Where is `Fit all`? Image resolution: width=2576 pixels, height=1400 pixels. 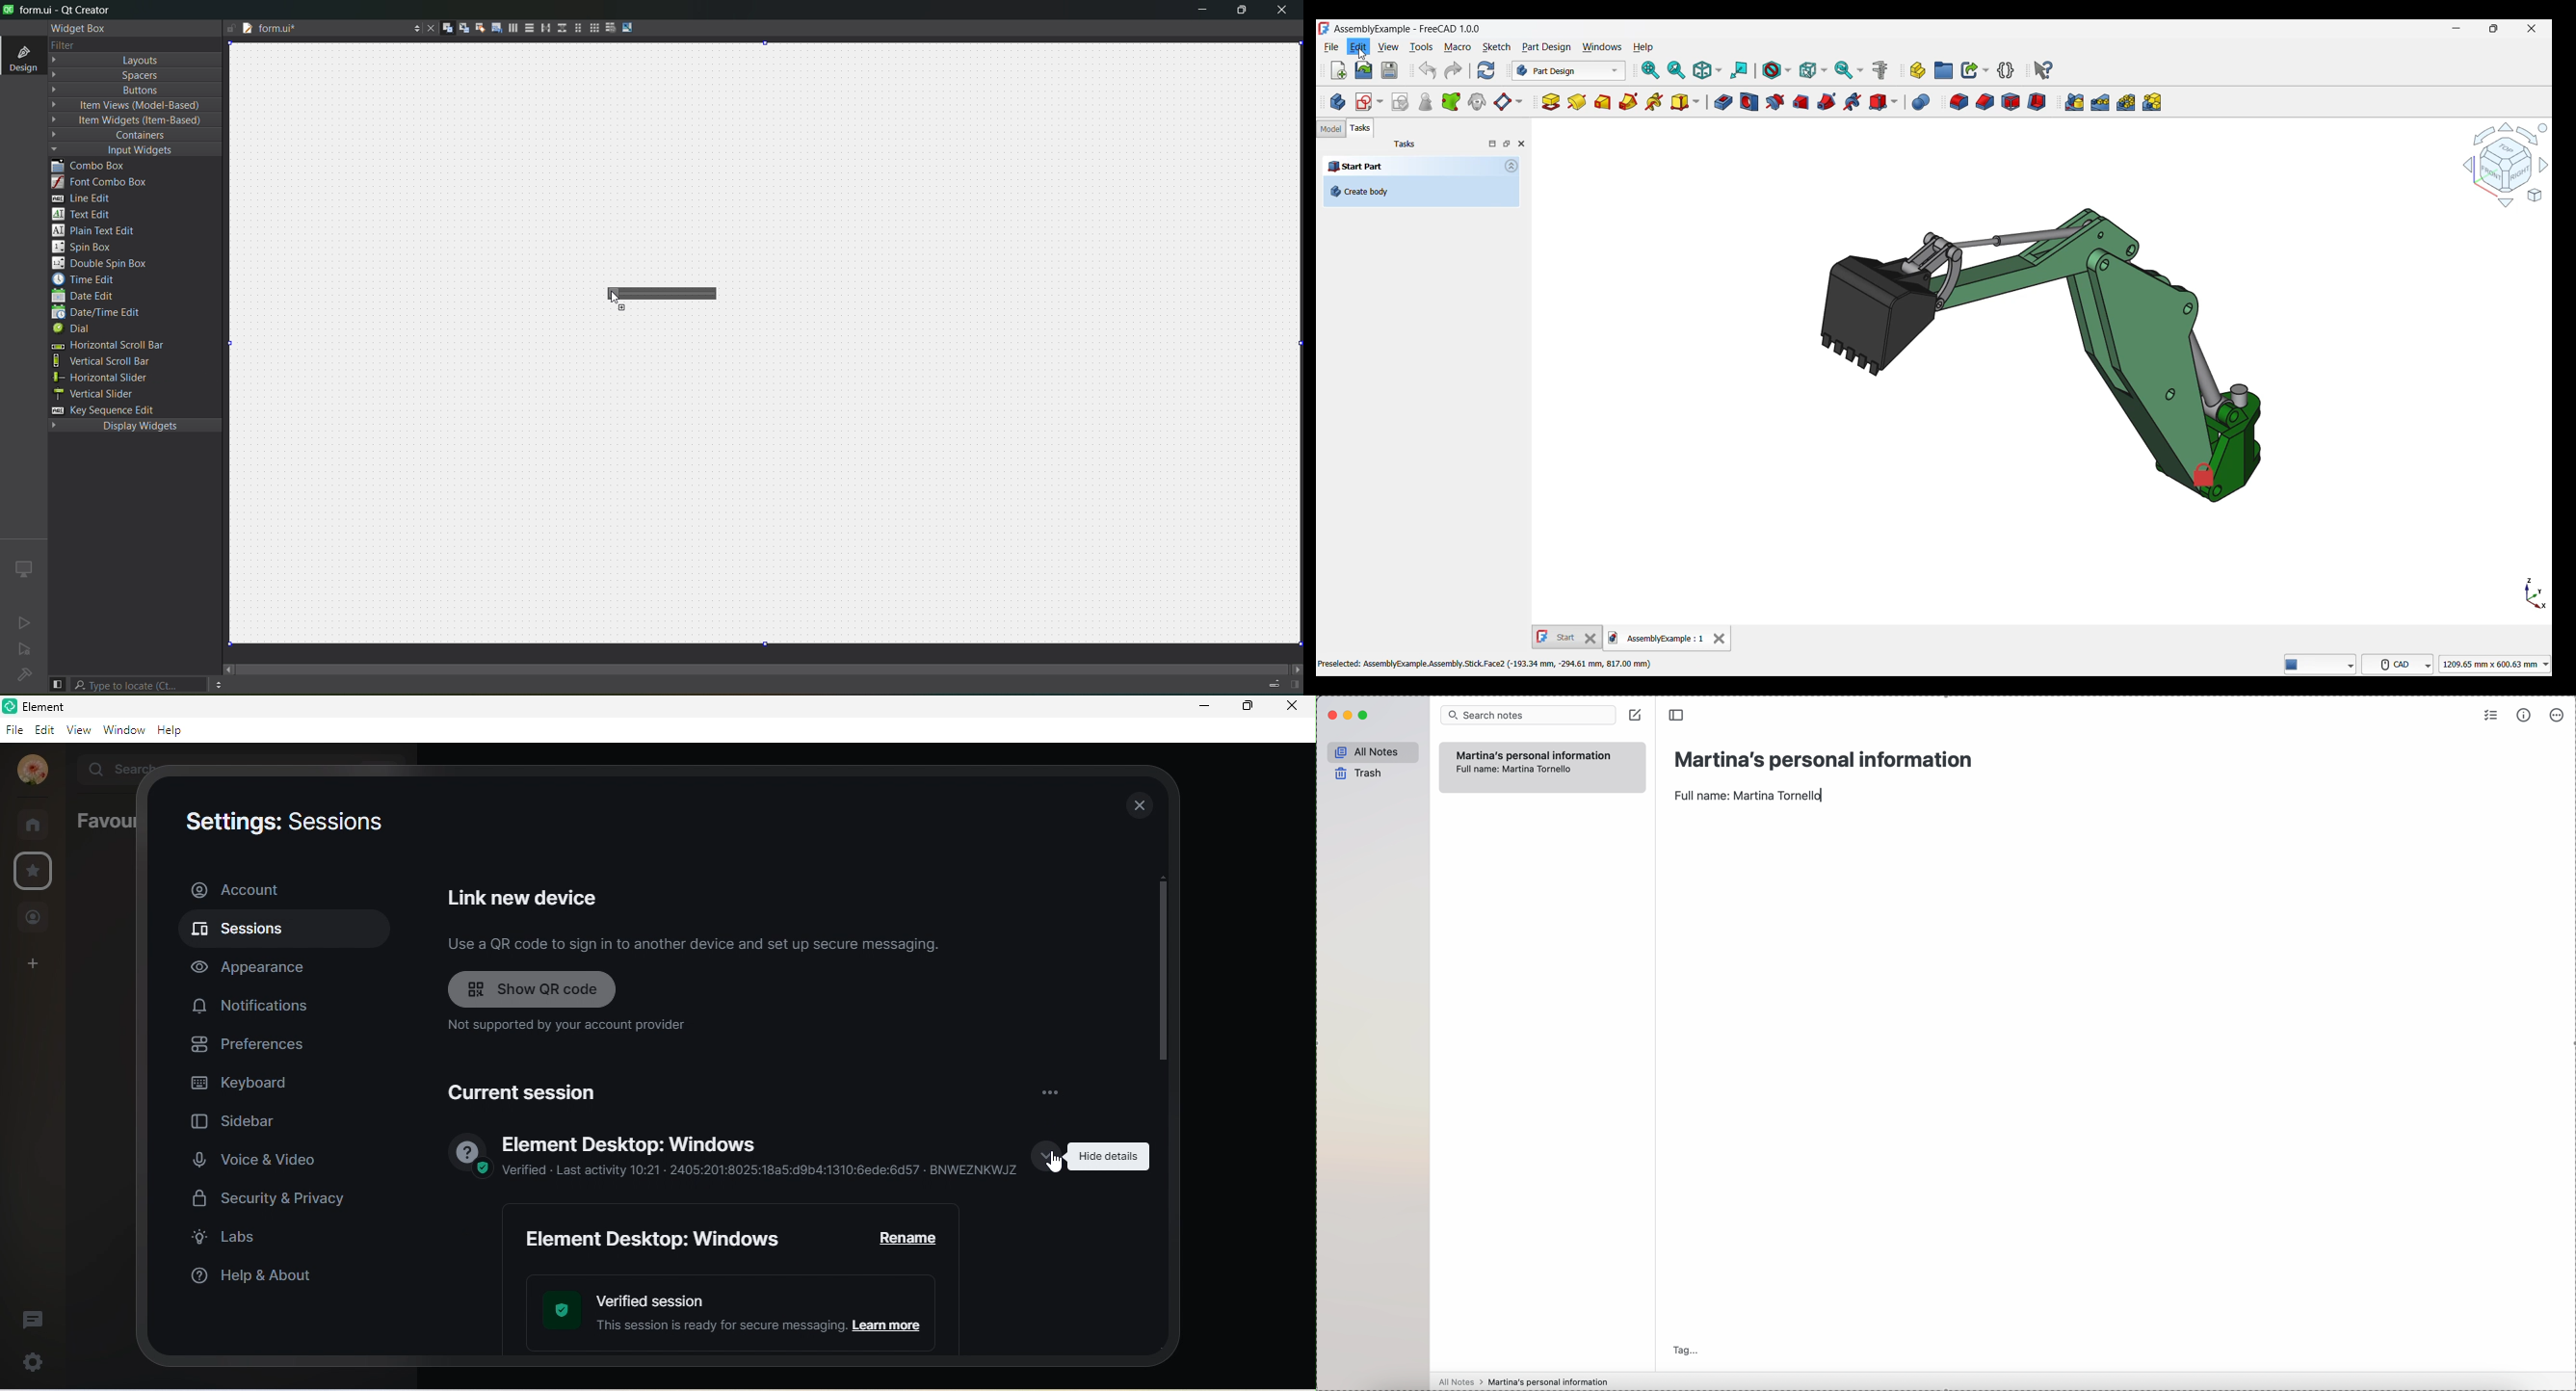 Fit all is located at coordinates (1650, 70).